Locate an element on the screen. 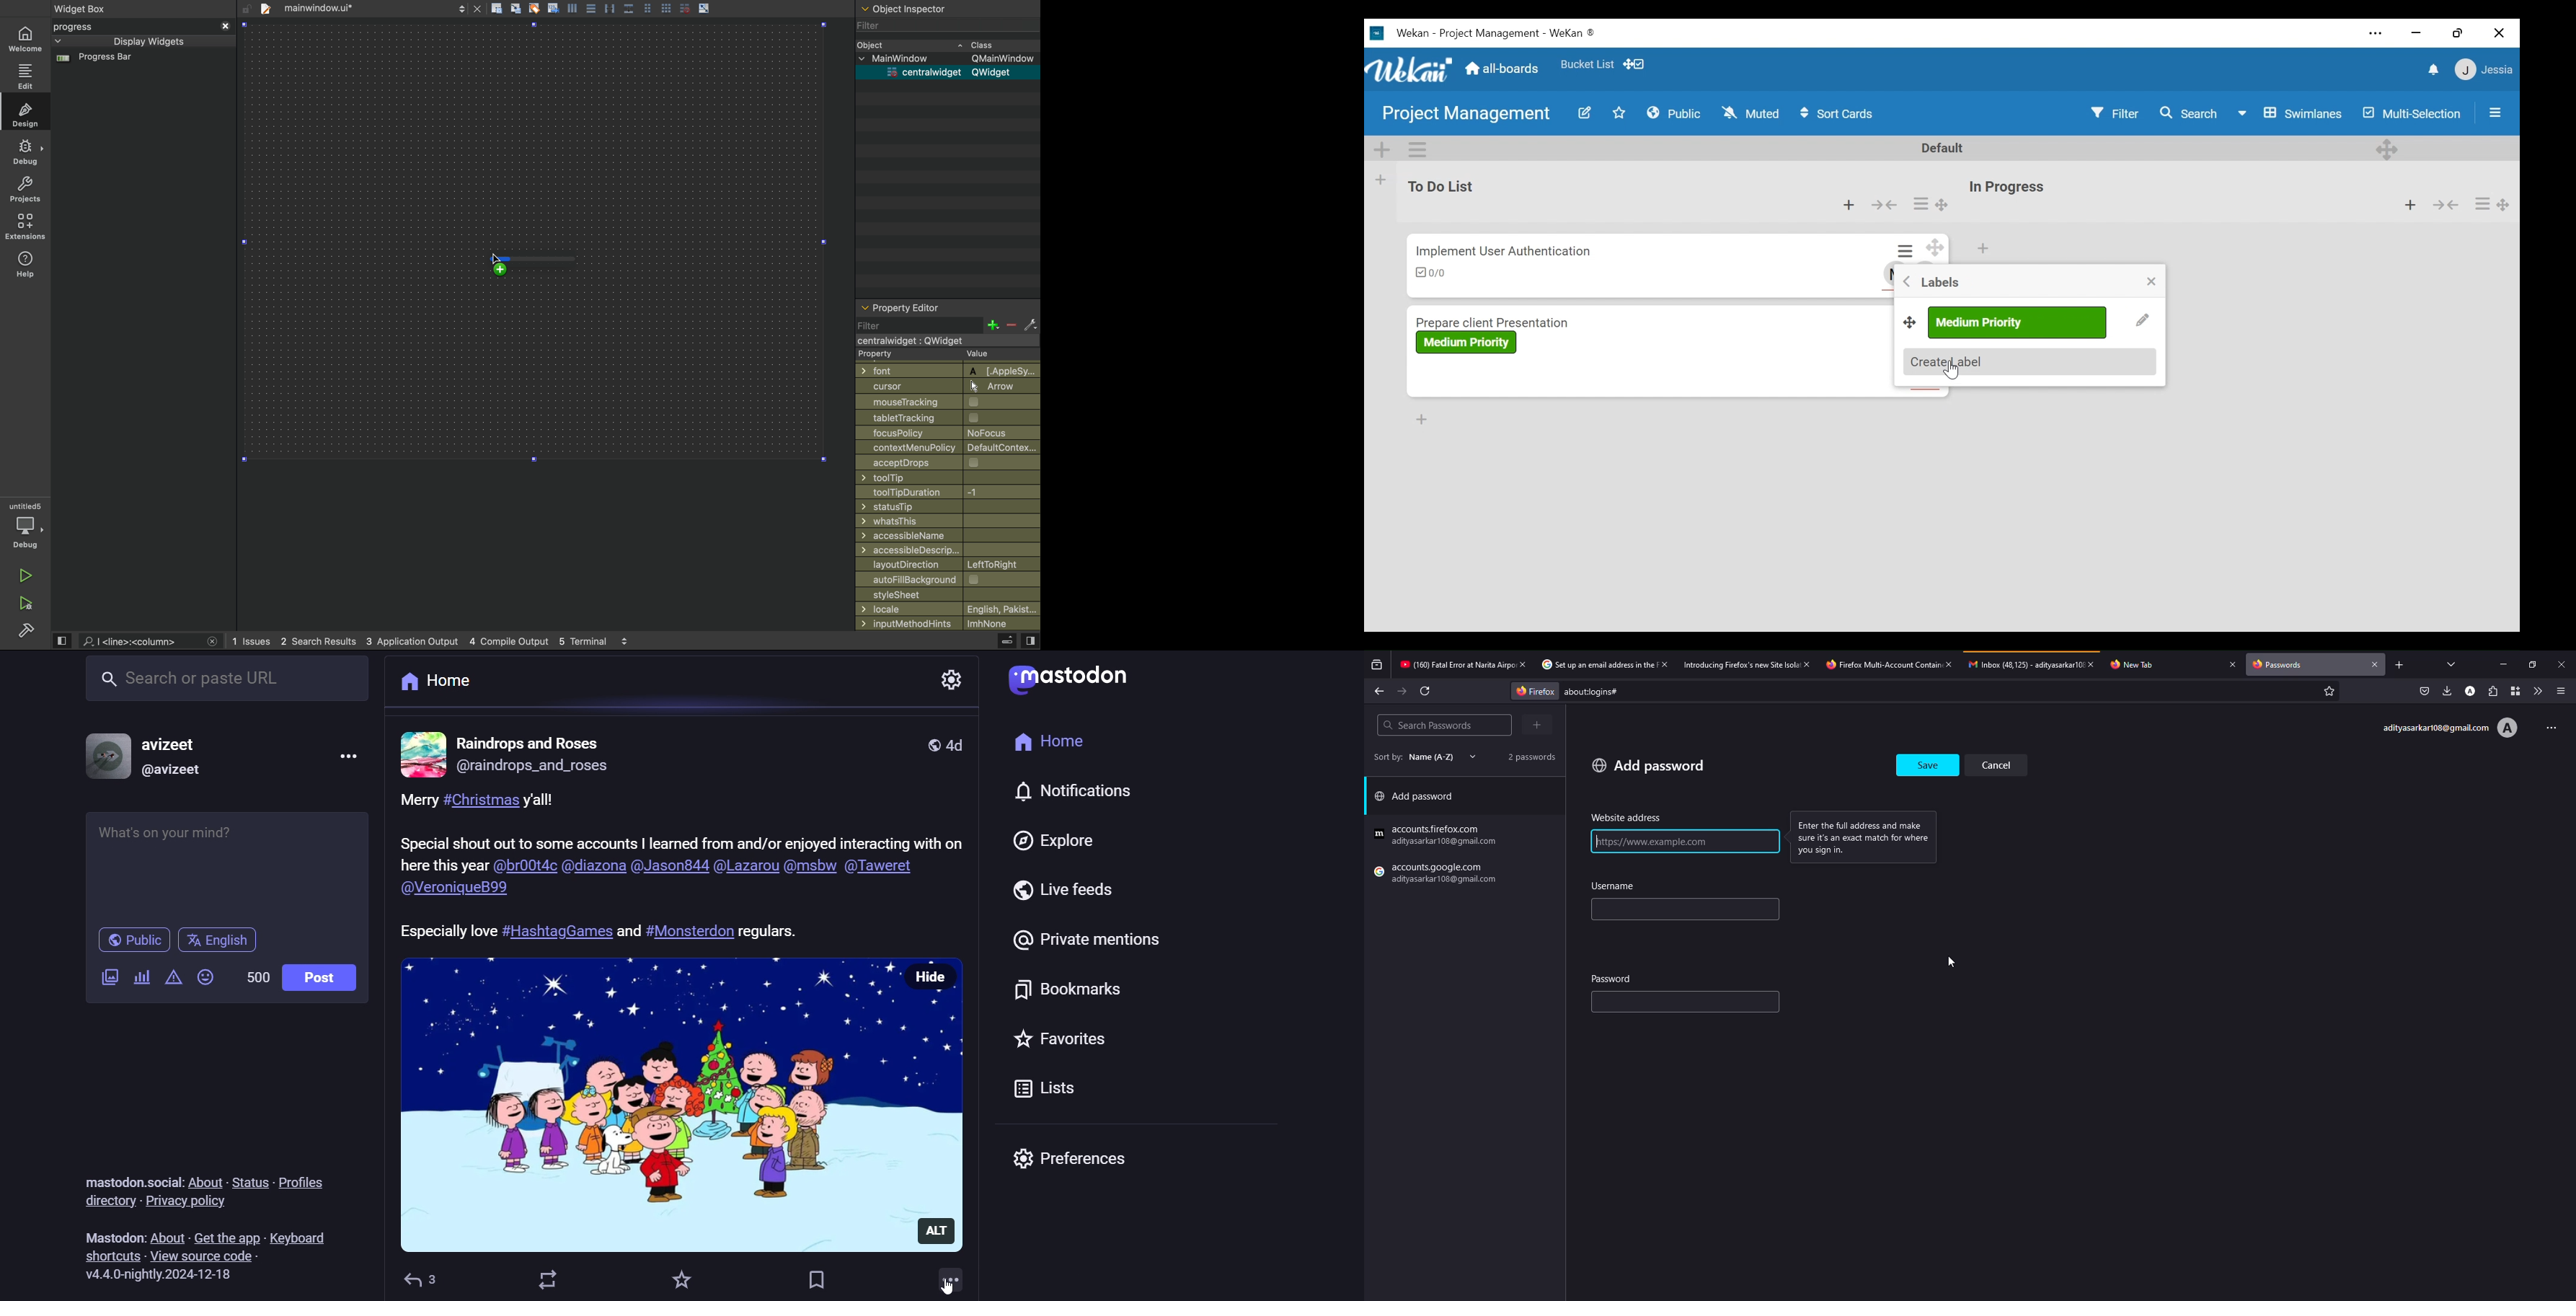  container is located at coordinates (2513, 691).